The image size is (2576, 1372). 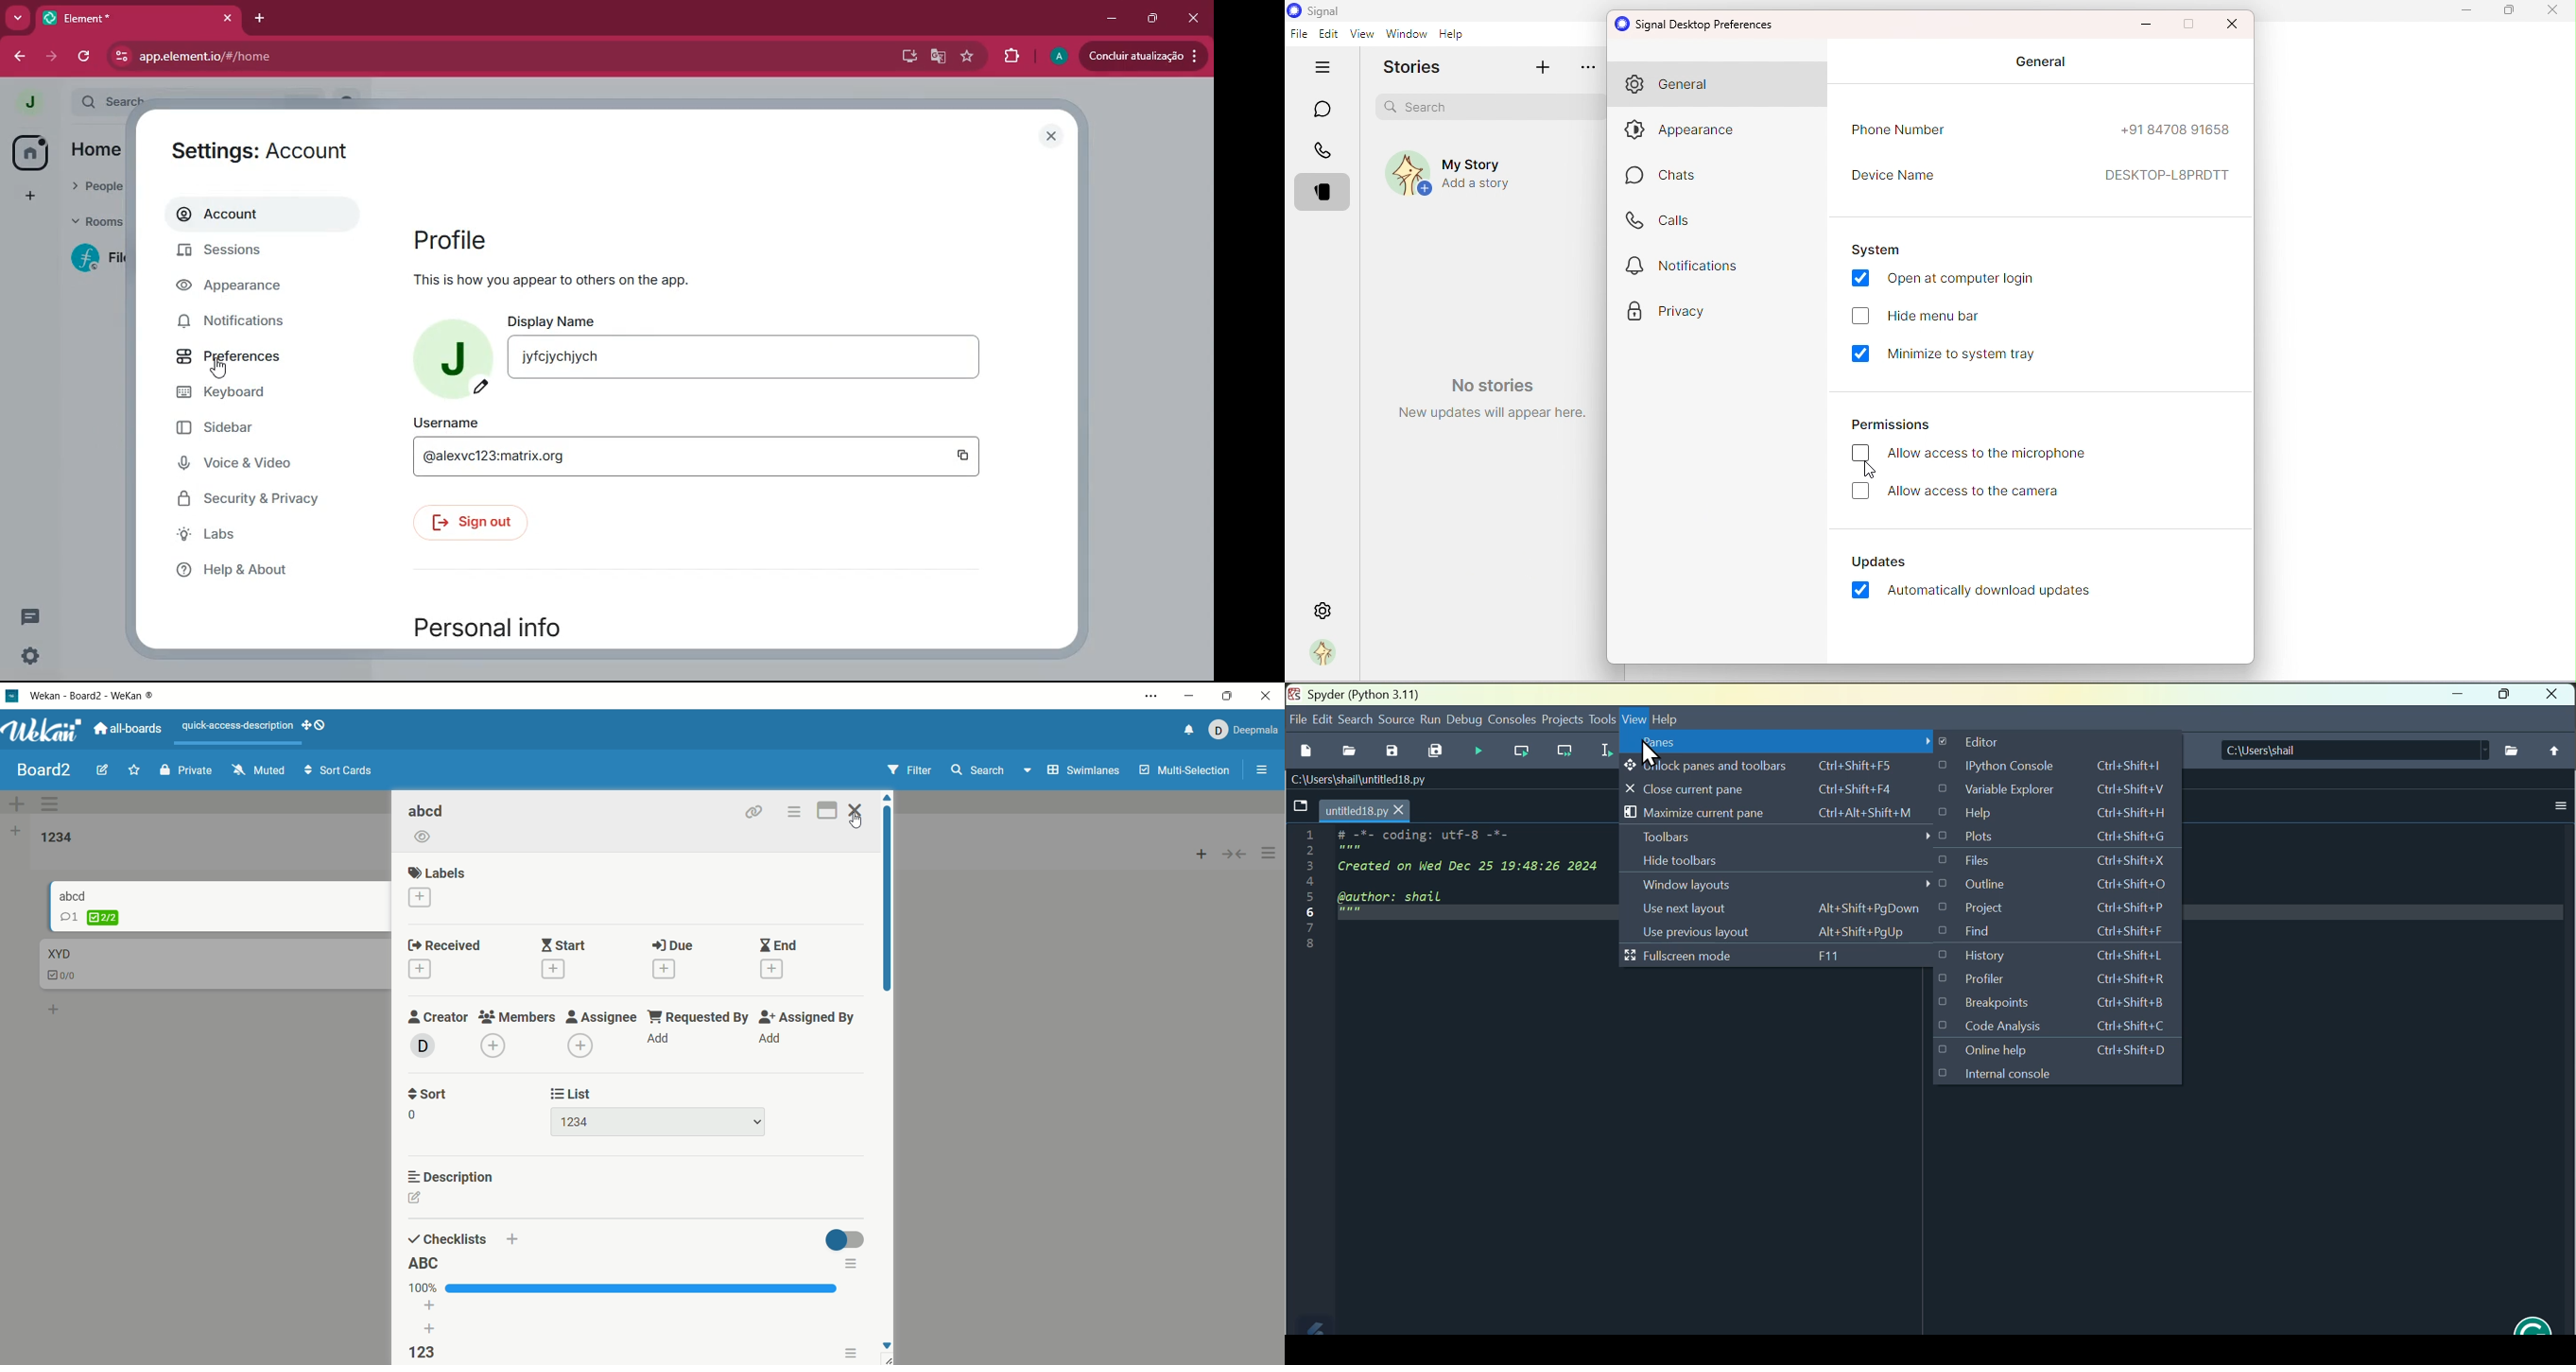 I want to click on Save all files, so click(x=1437, y=750).